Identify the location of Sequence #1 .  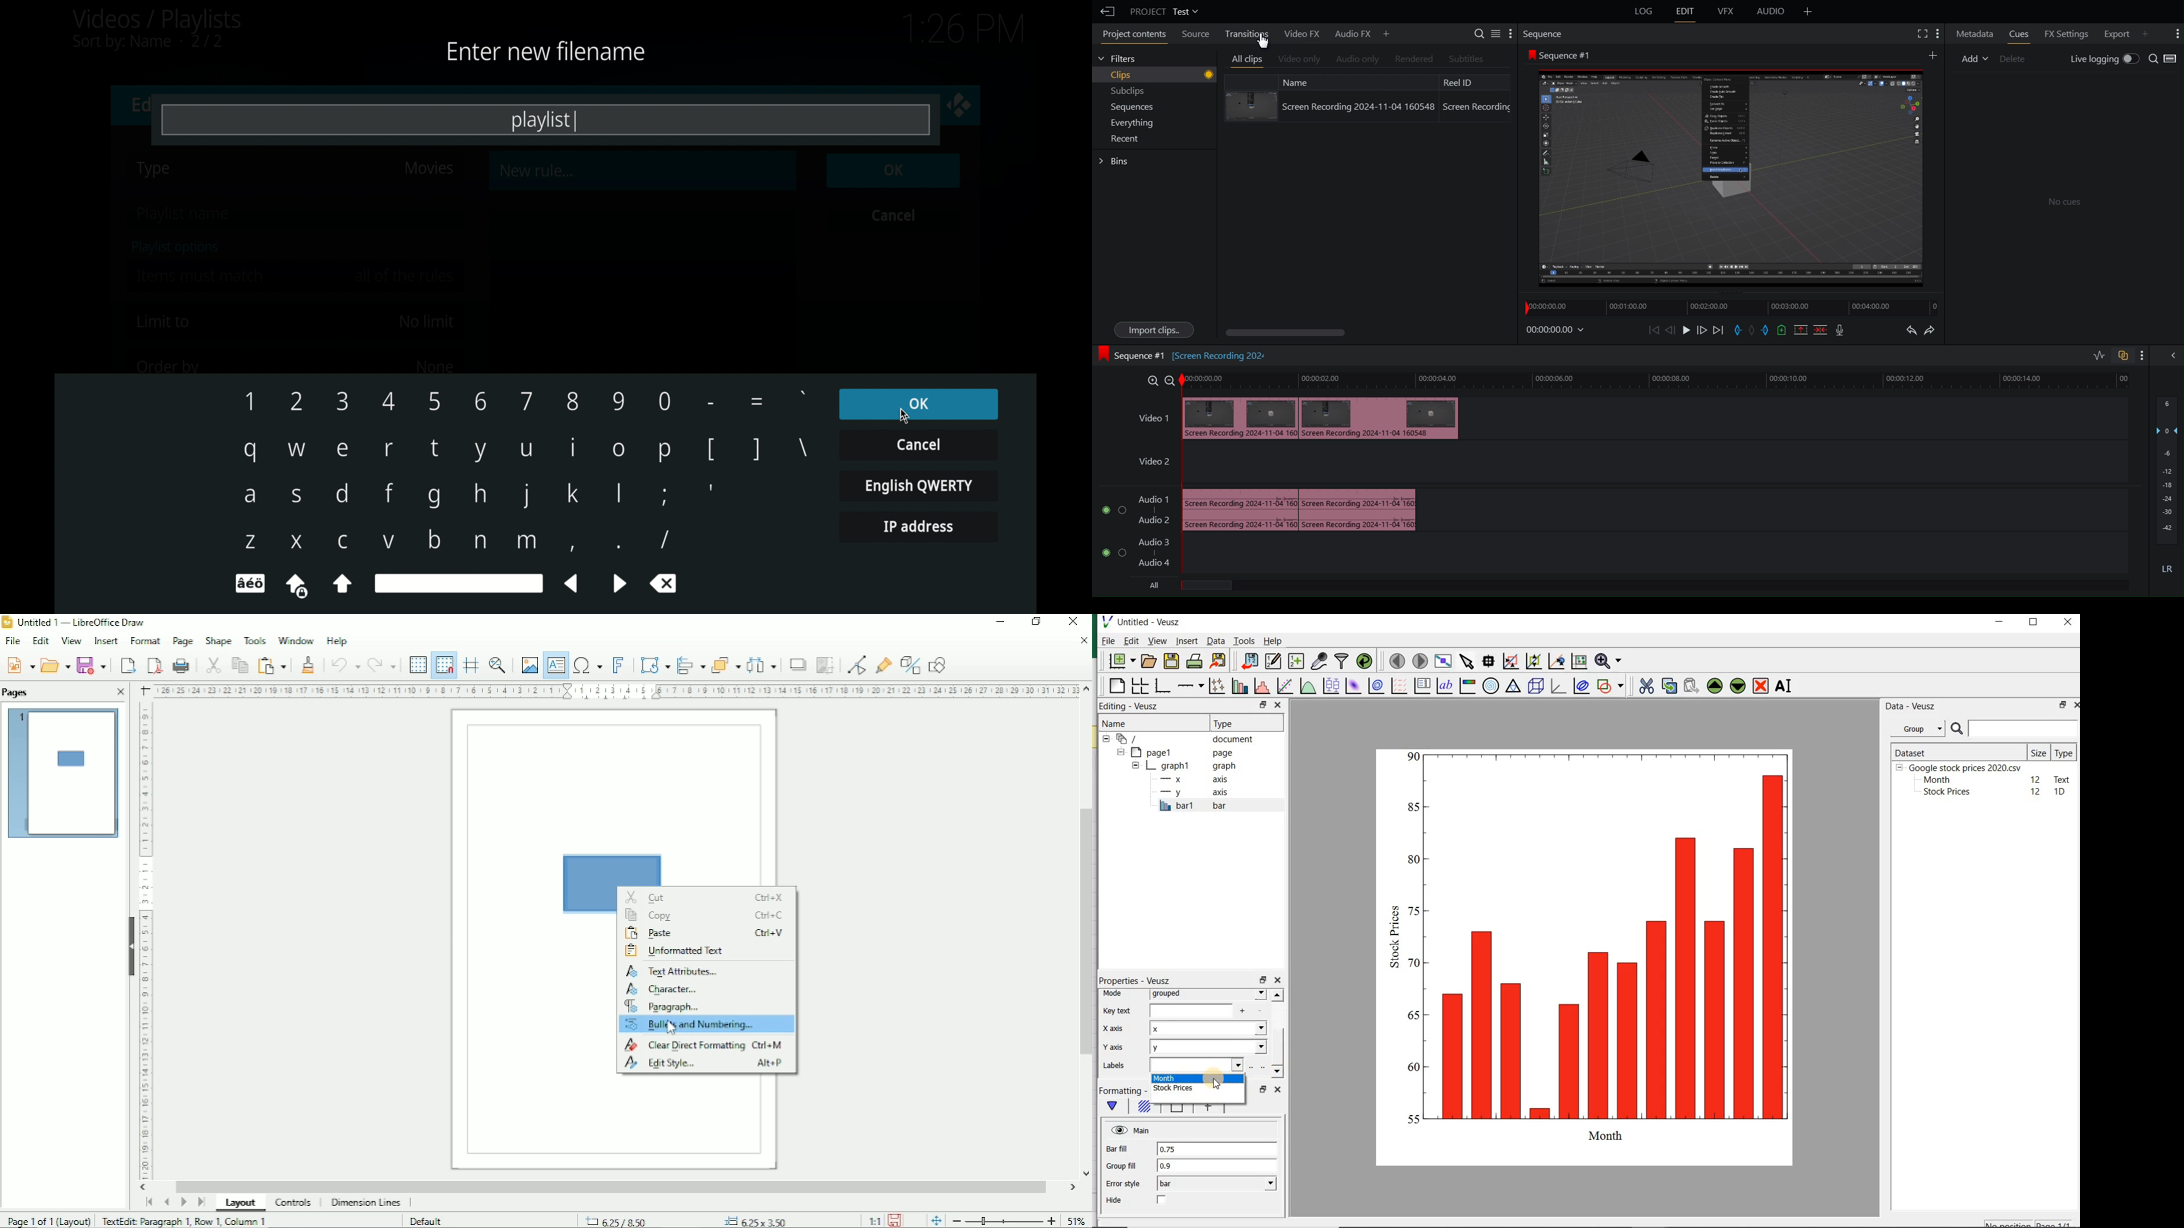
(1129, 354).